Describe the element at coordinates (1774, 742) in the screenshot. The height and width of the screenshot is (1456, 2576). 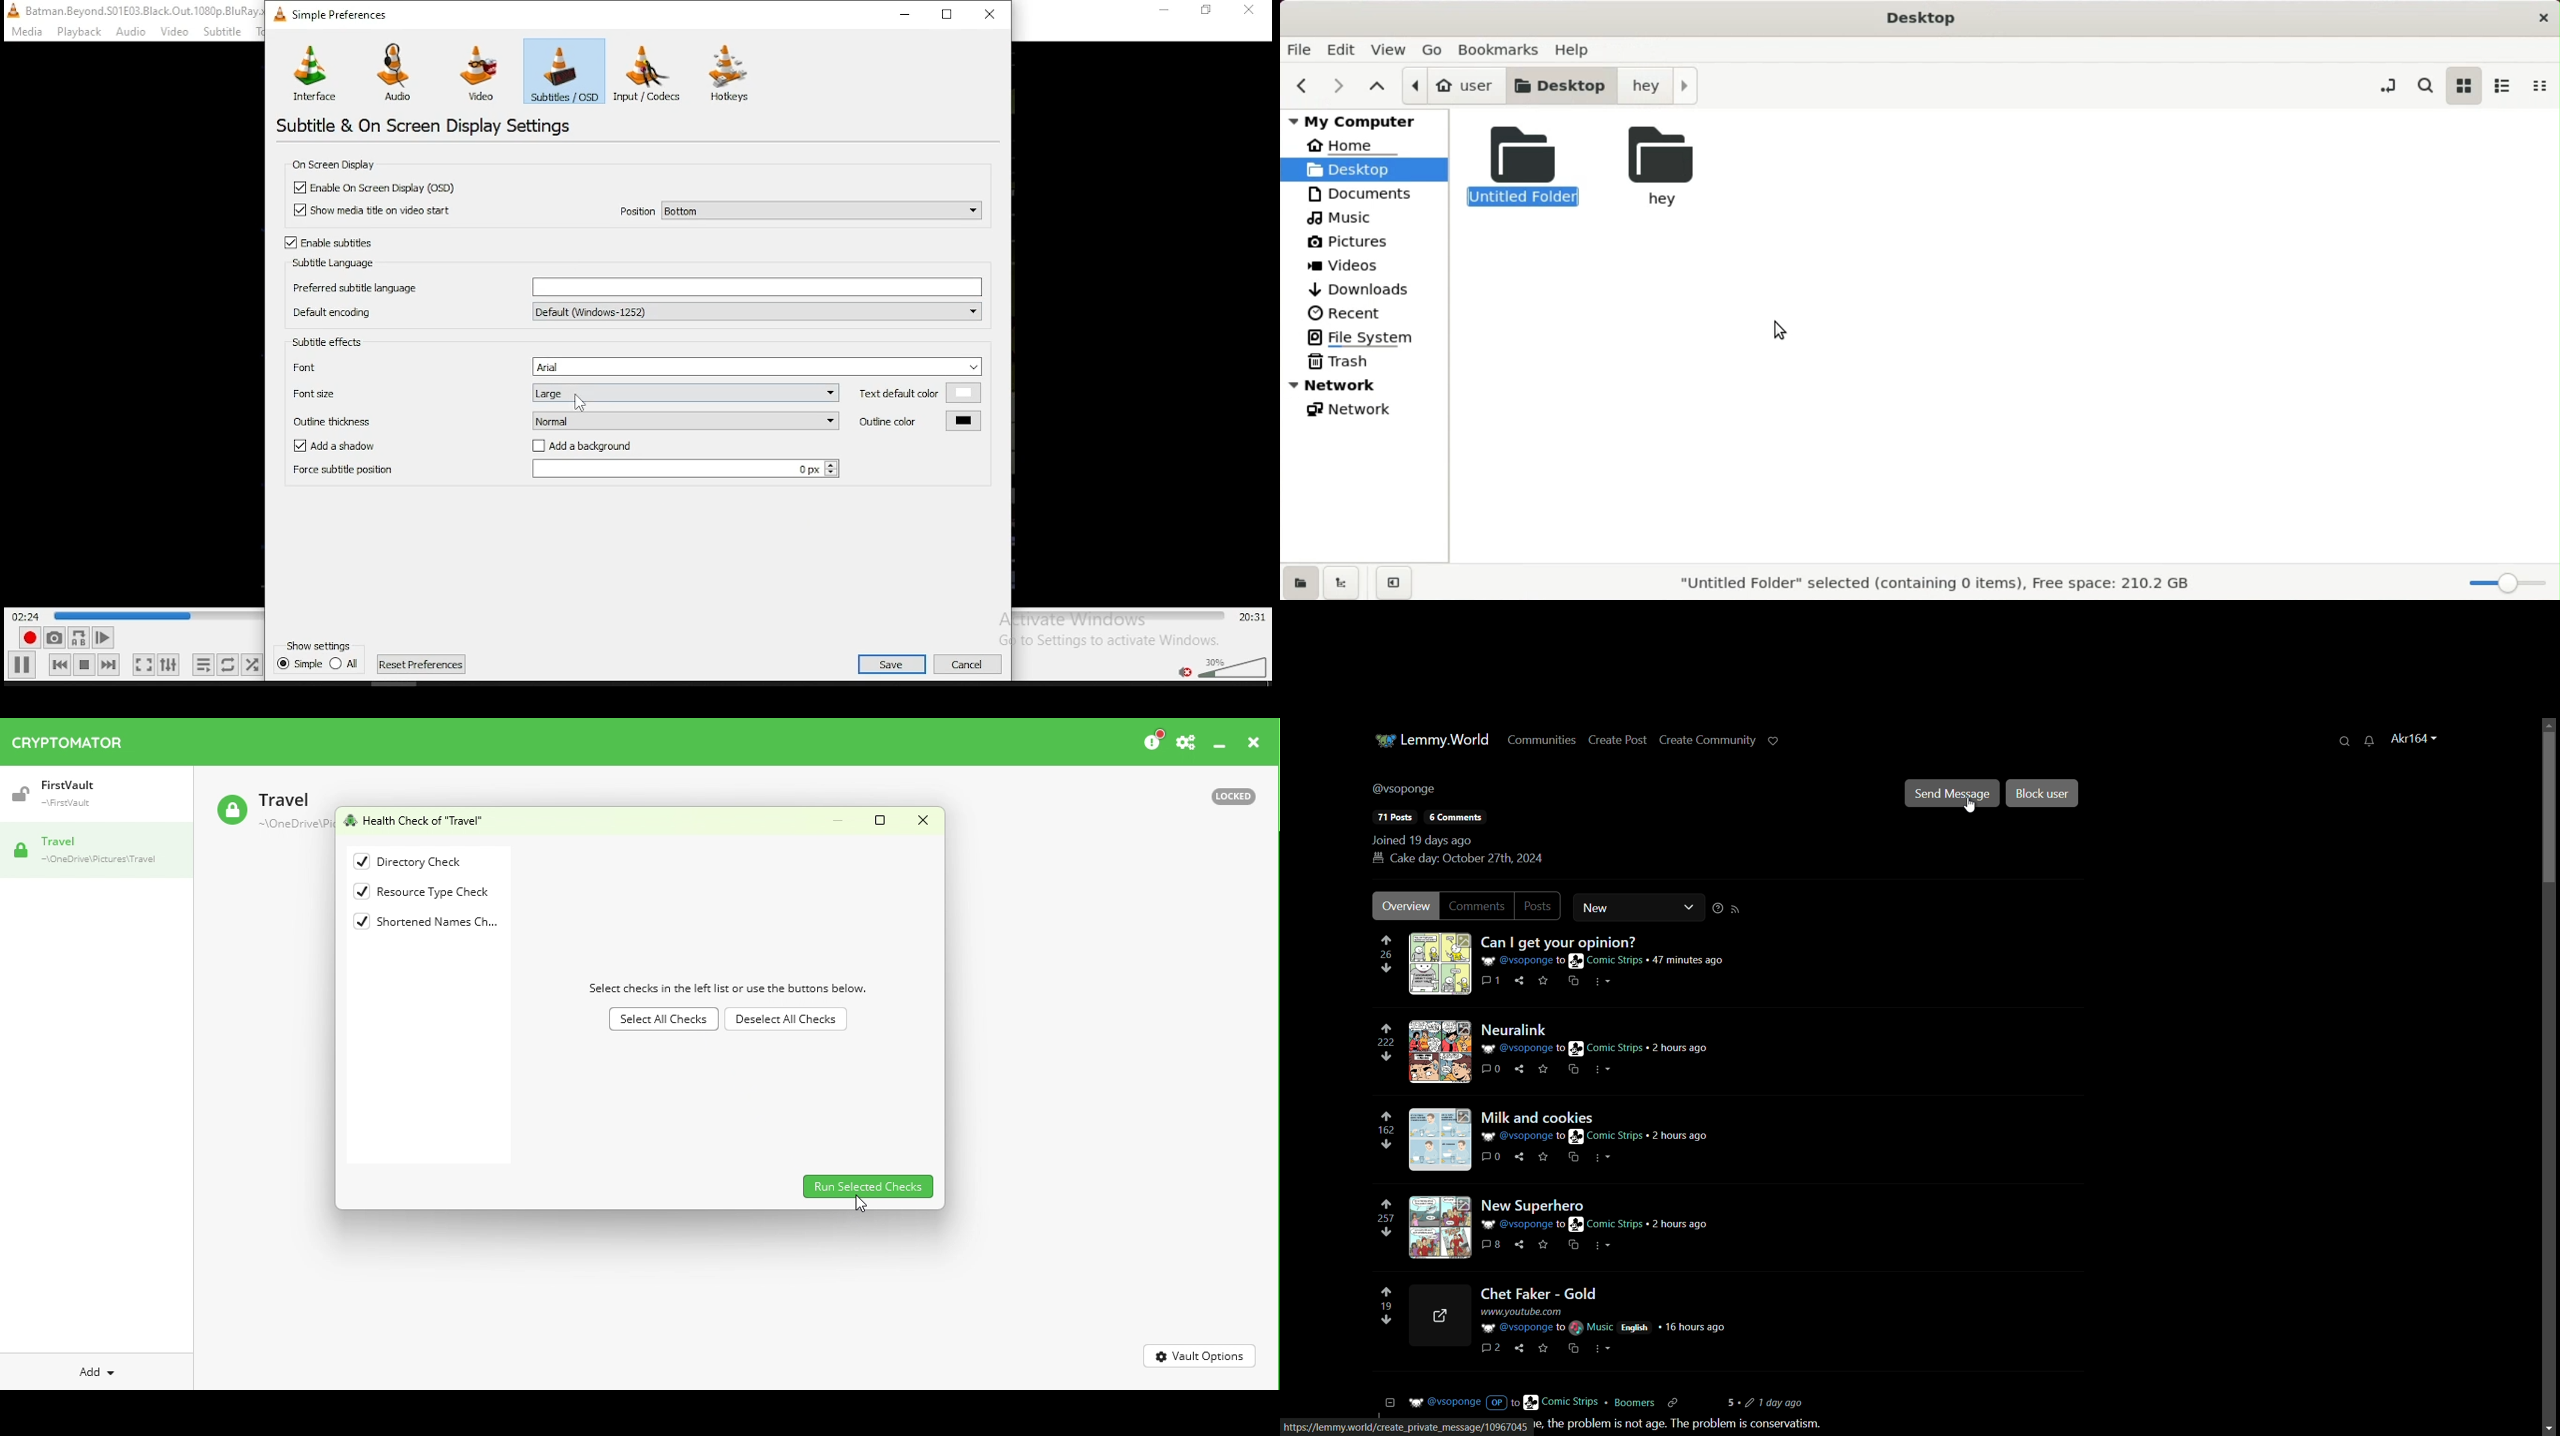
I see `support lemmy.world` at that location.